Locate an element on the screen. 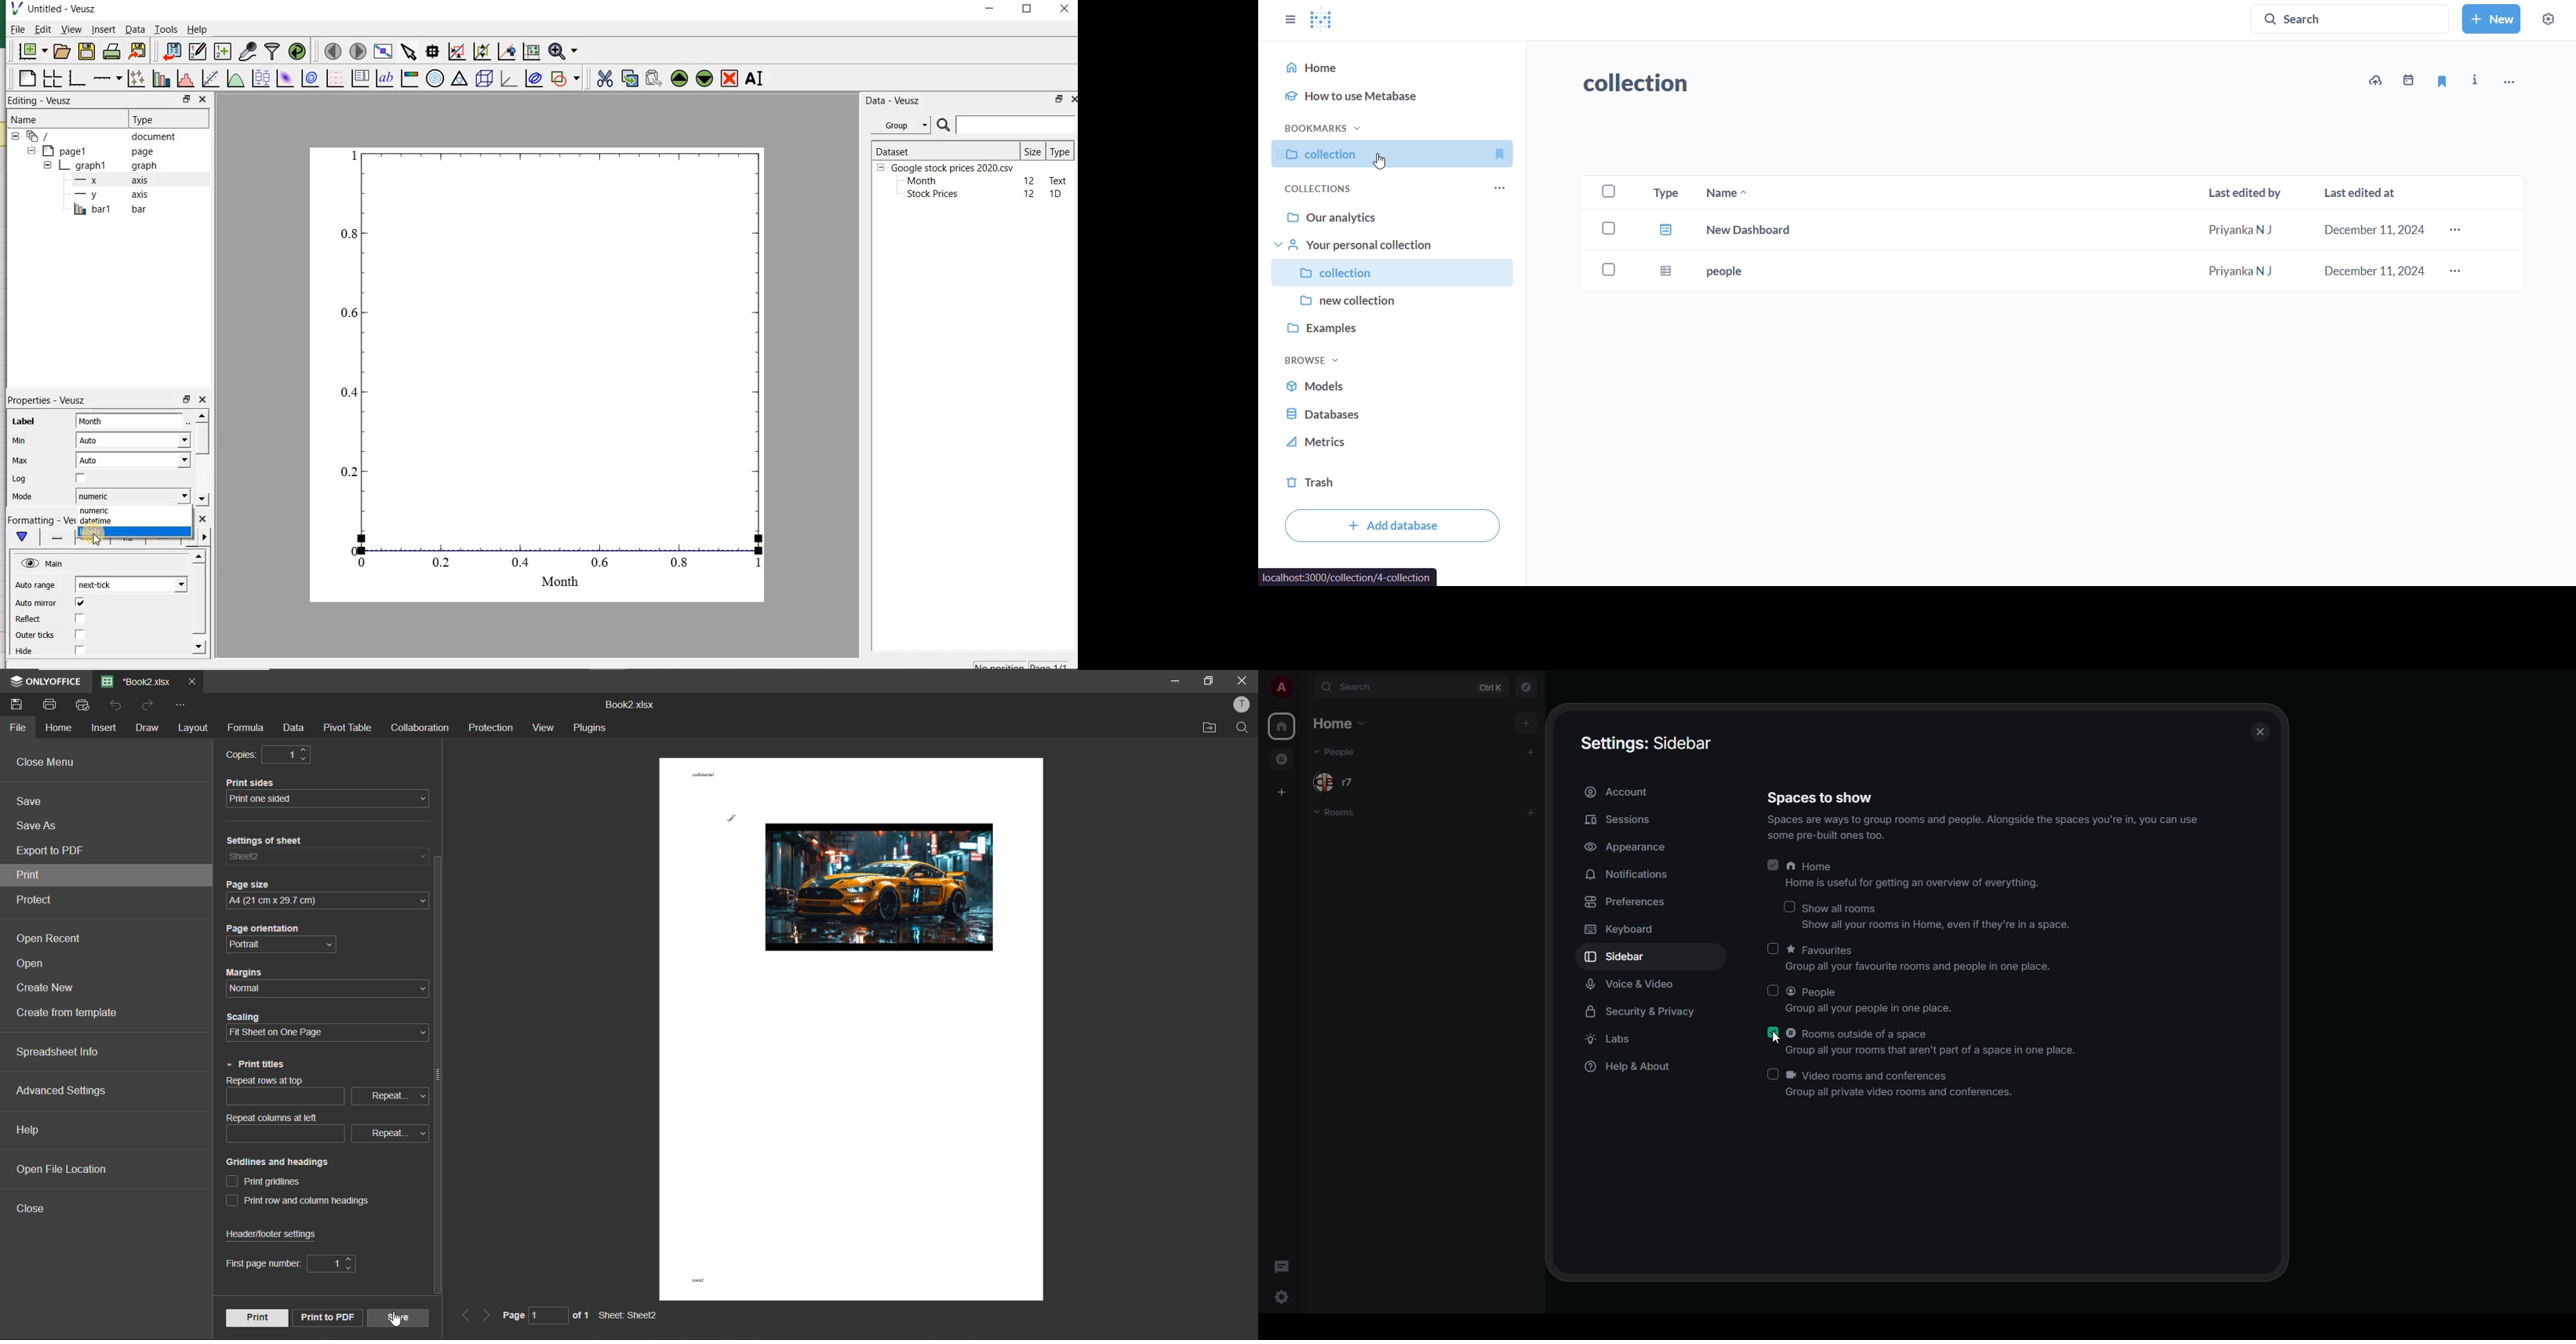 The height and width of the screenshot is (1344, 2576). Size is located at coordinates (1033, 150).